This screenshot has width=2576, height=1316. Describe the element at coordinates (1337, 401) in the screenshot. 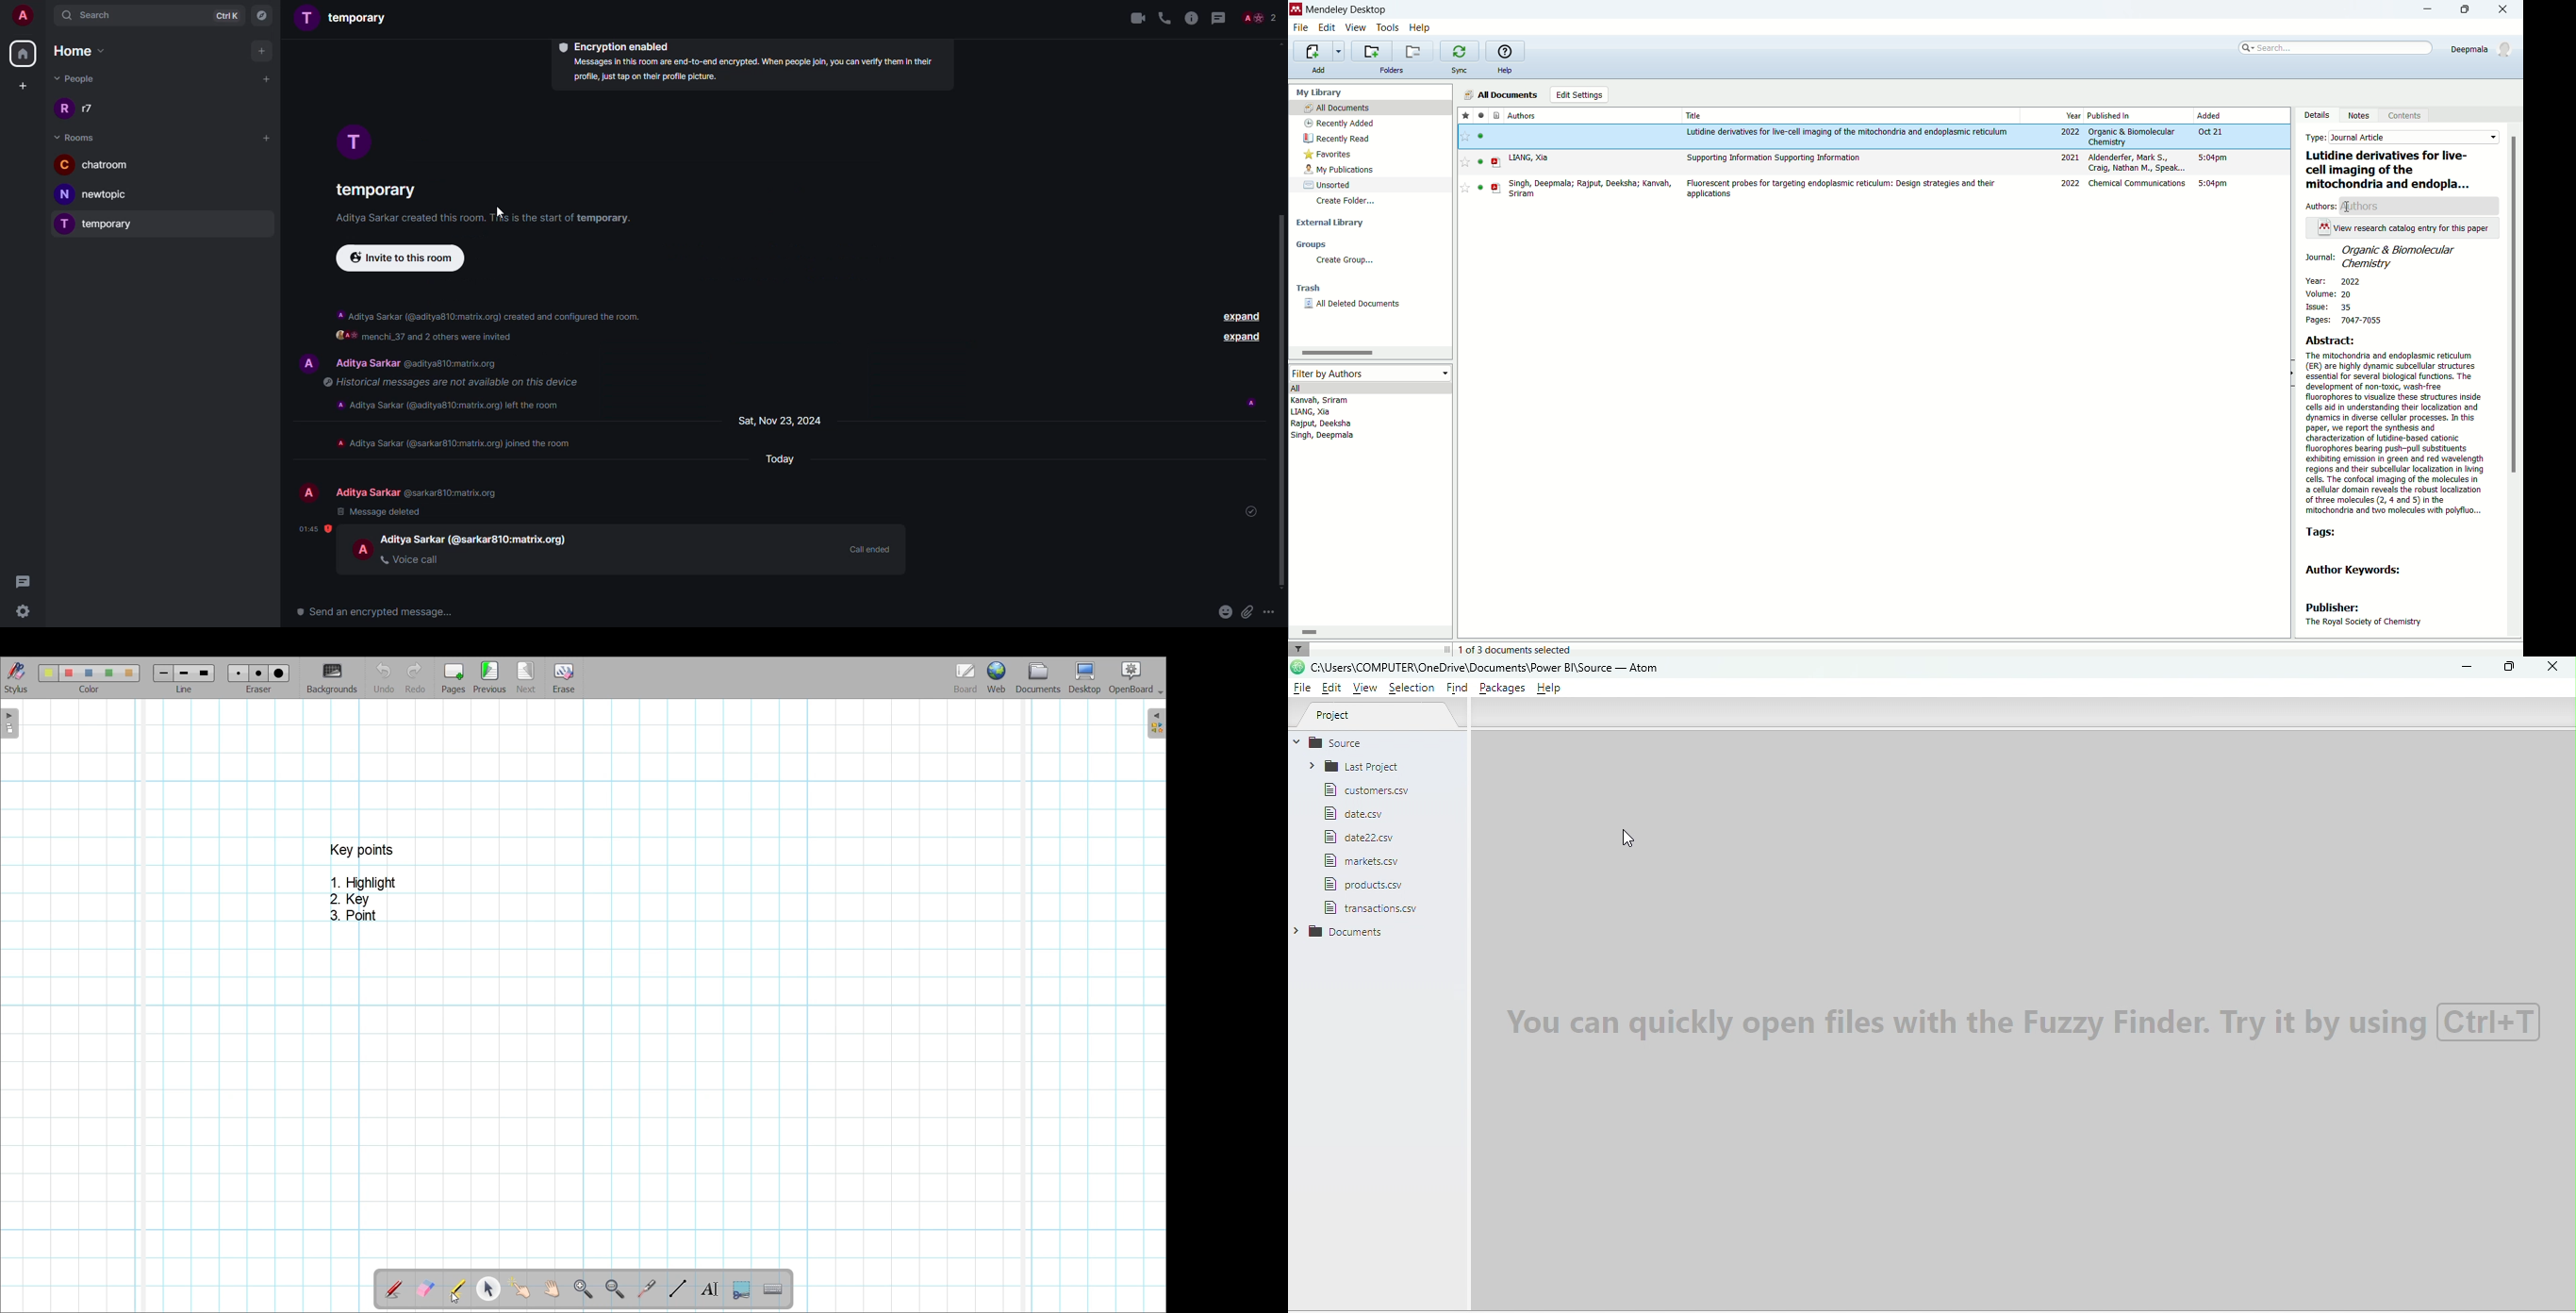

I see `Kanvah, Sriram` at that location.